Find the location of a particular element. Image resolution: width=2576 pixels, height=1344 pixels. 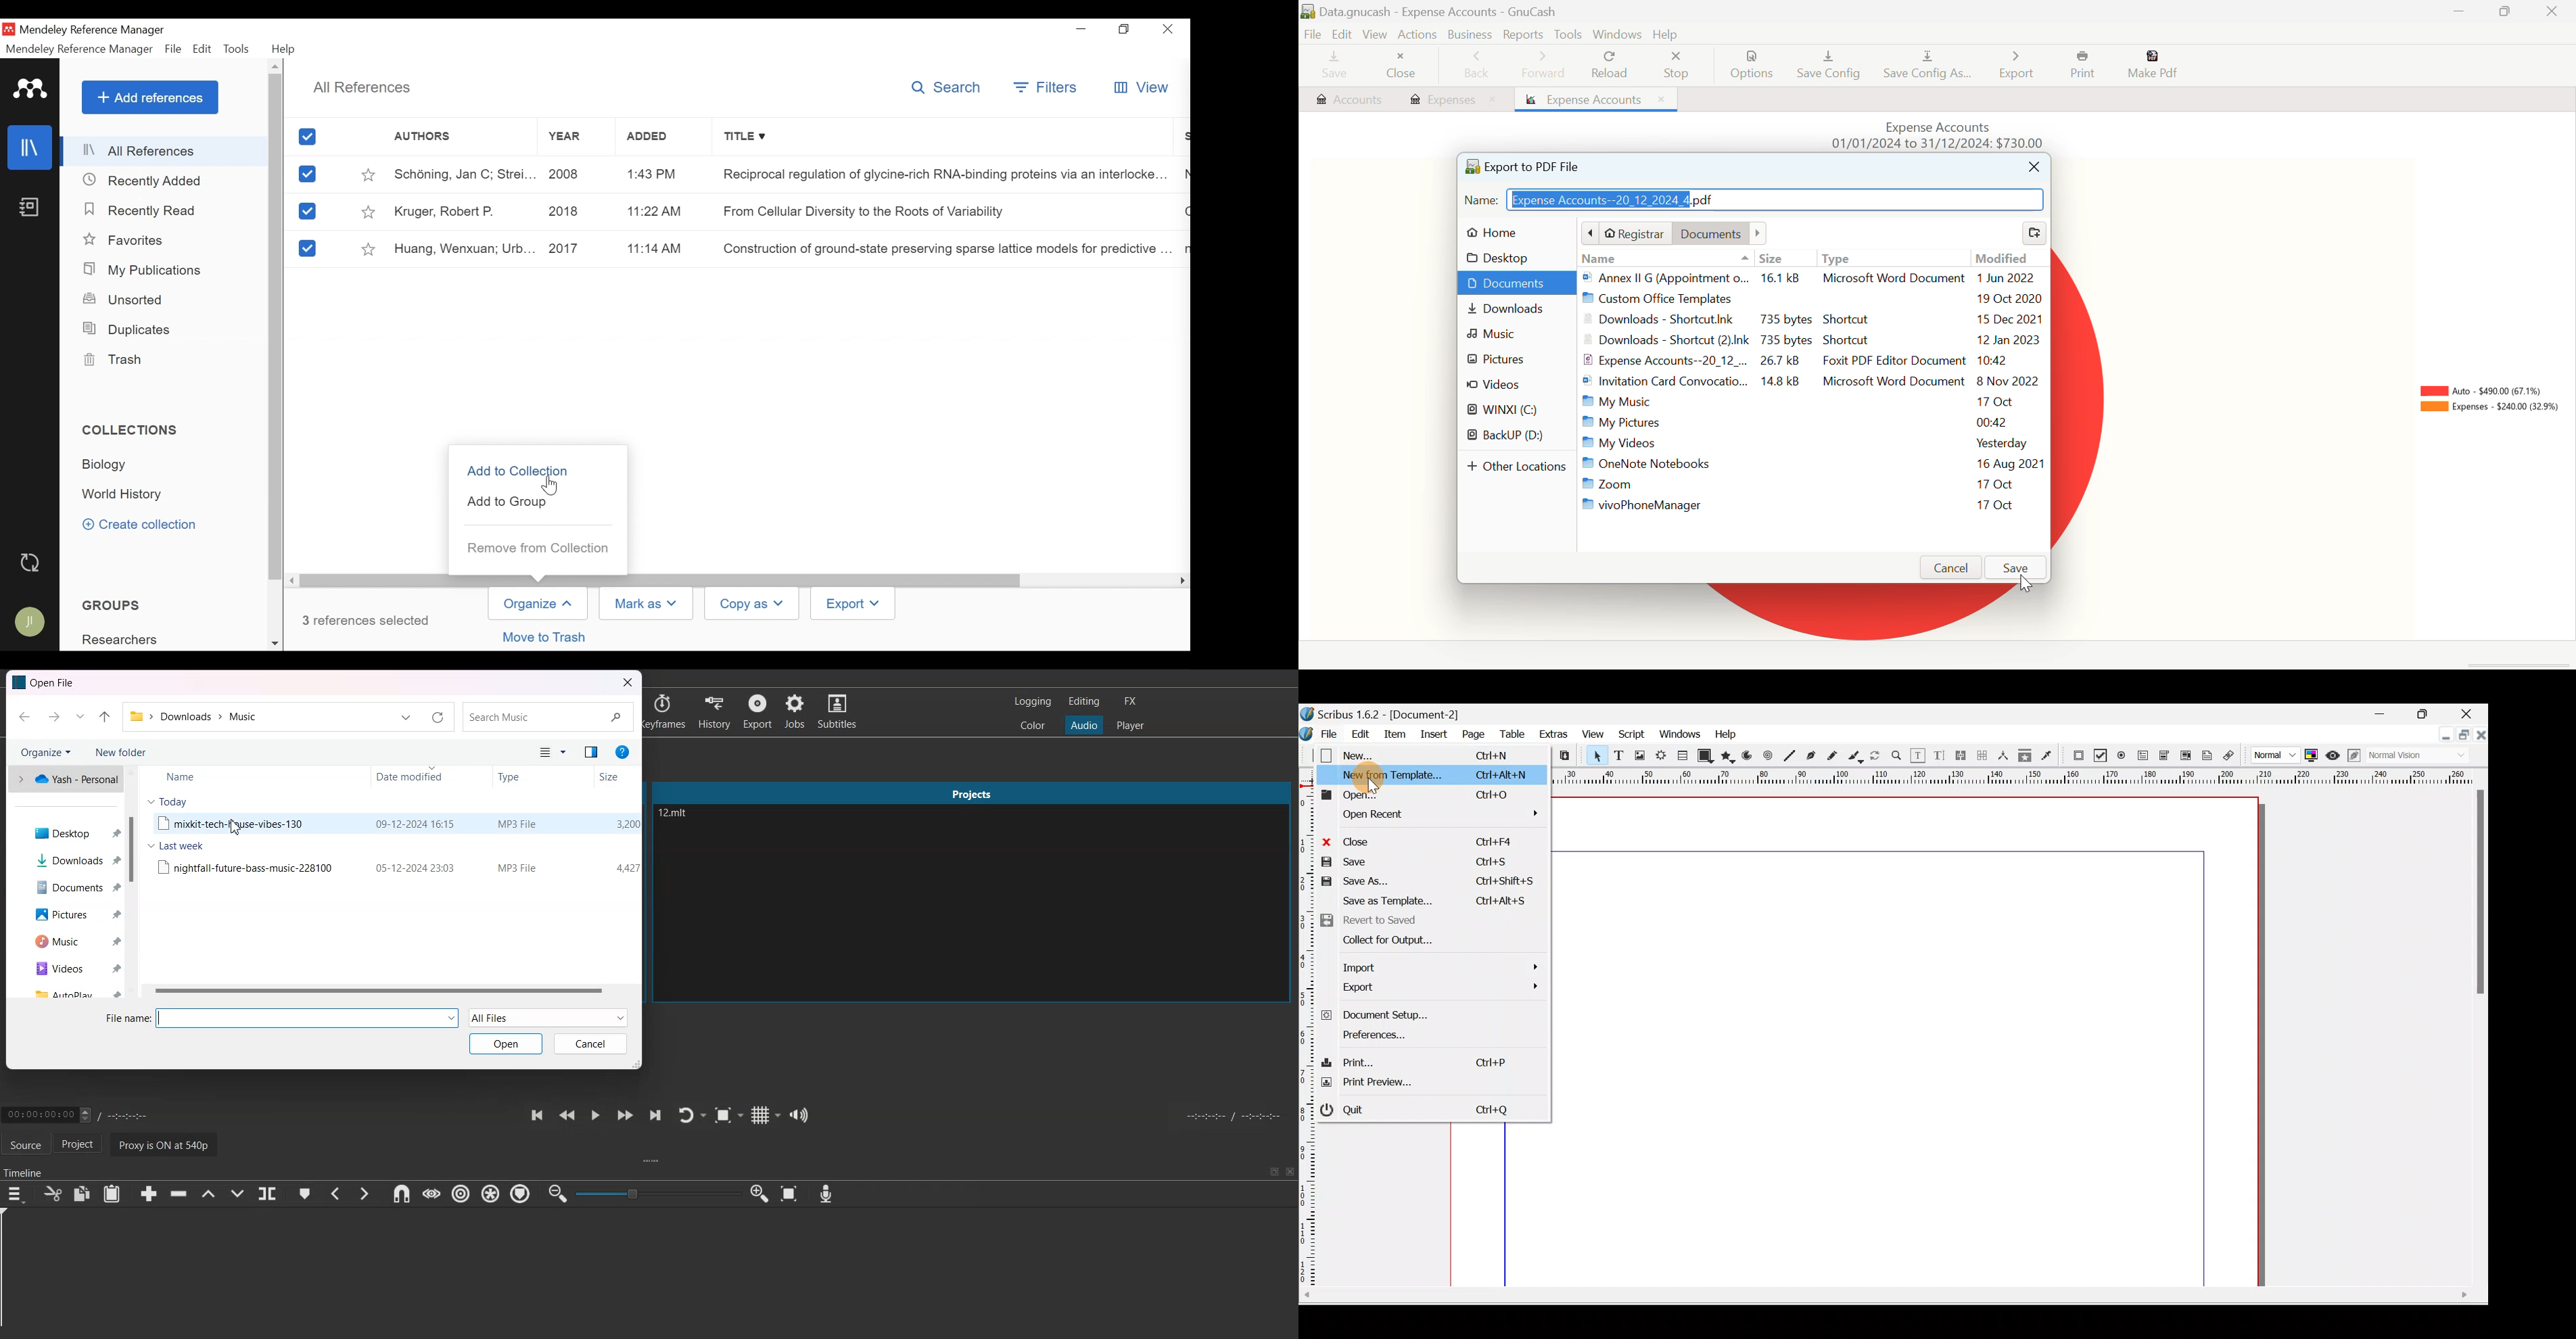

Shape is located at coordinates (1706, 757).